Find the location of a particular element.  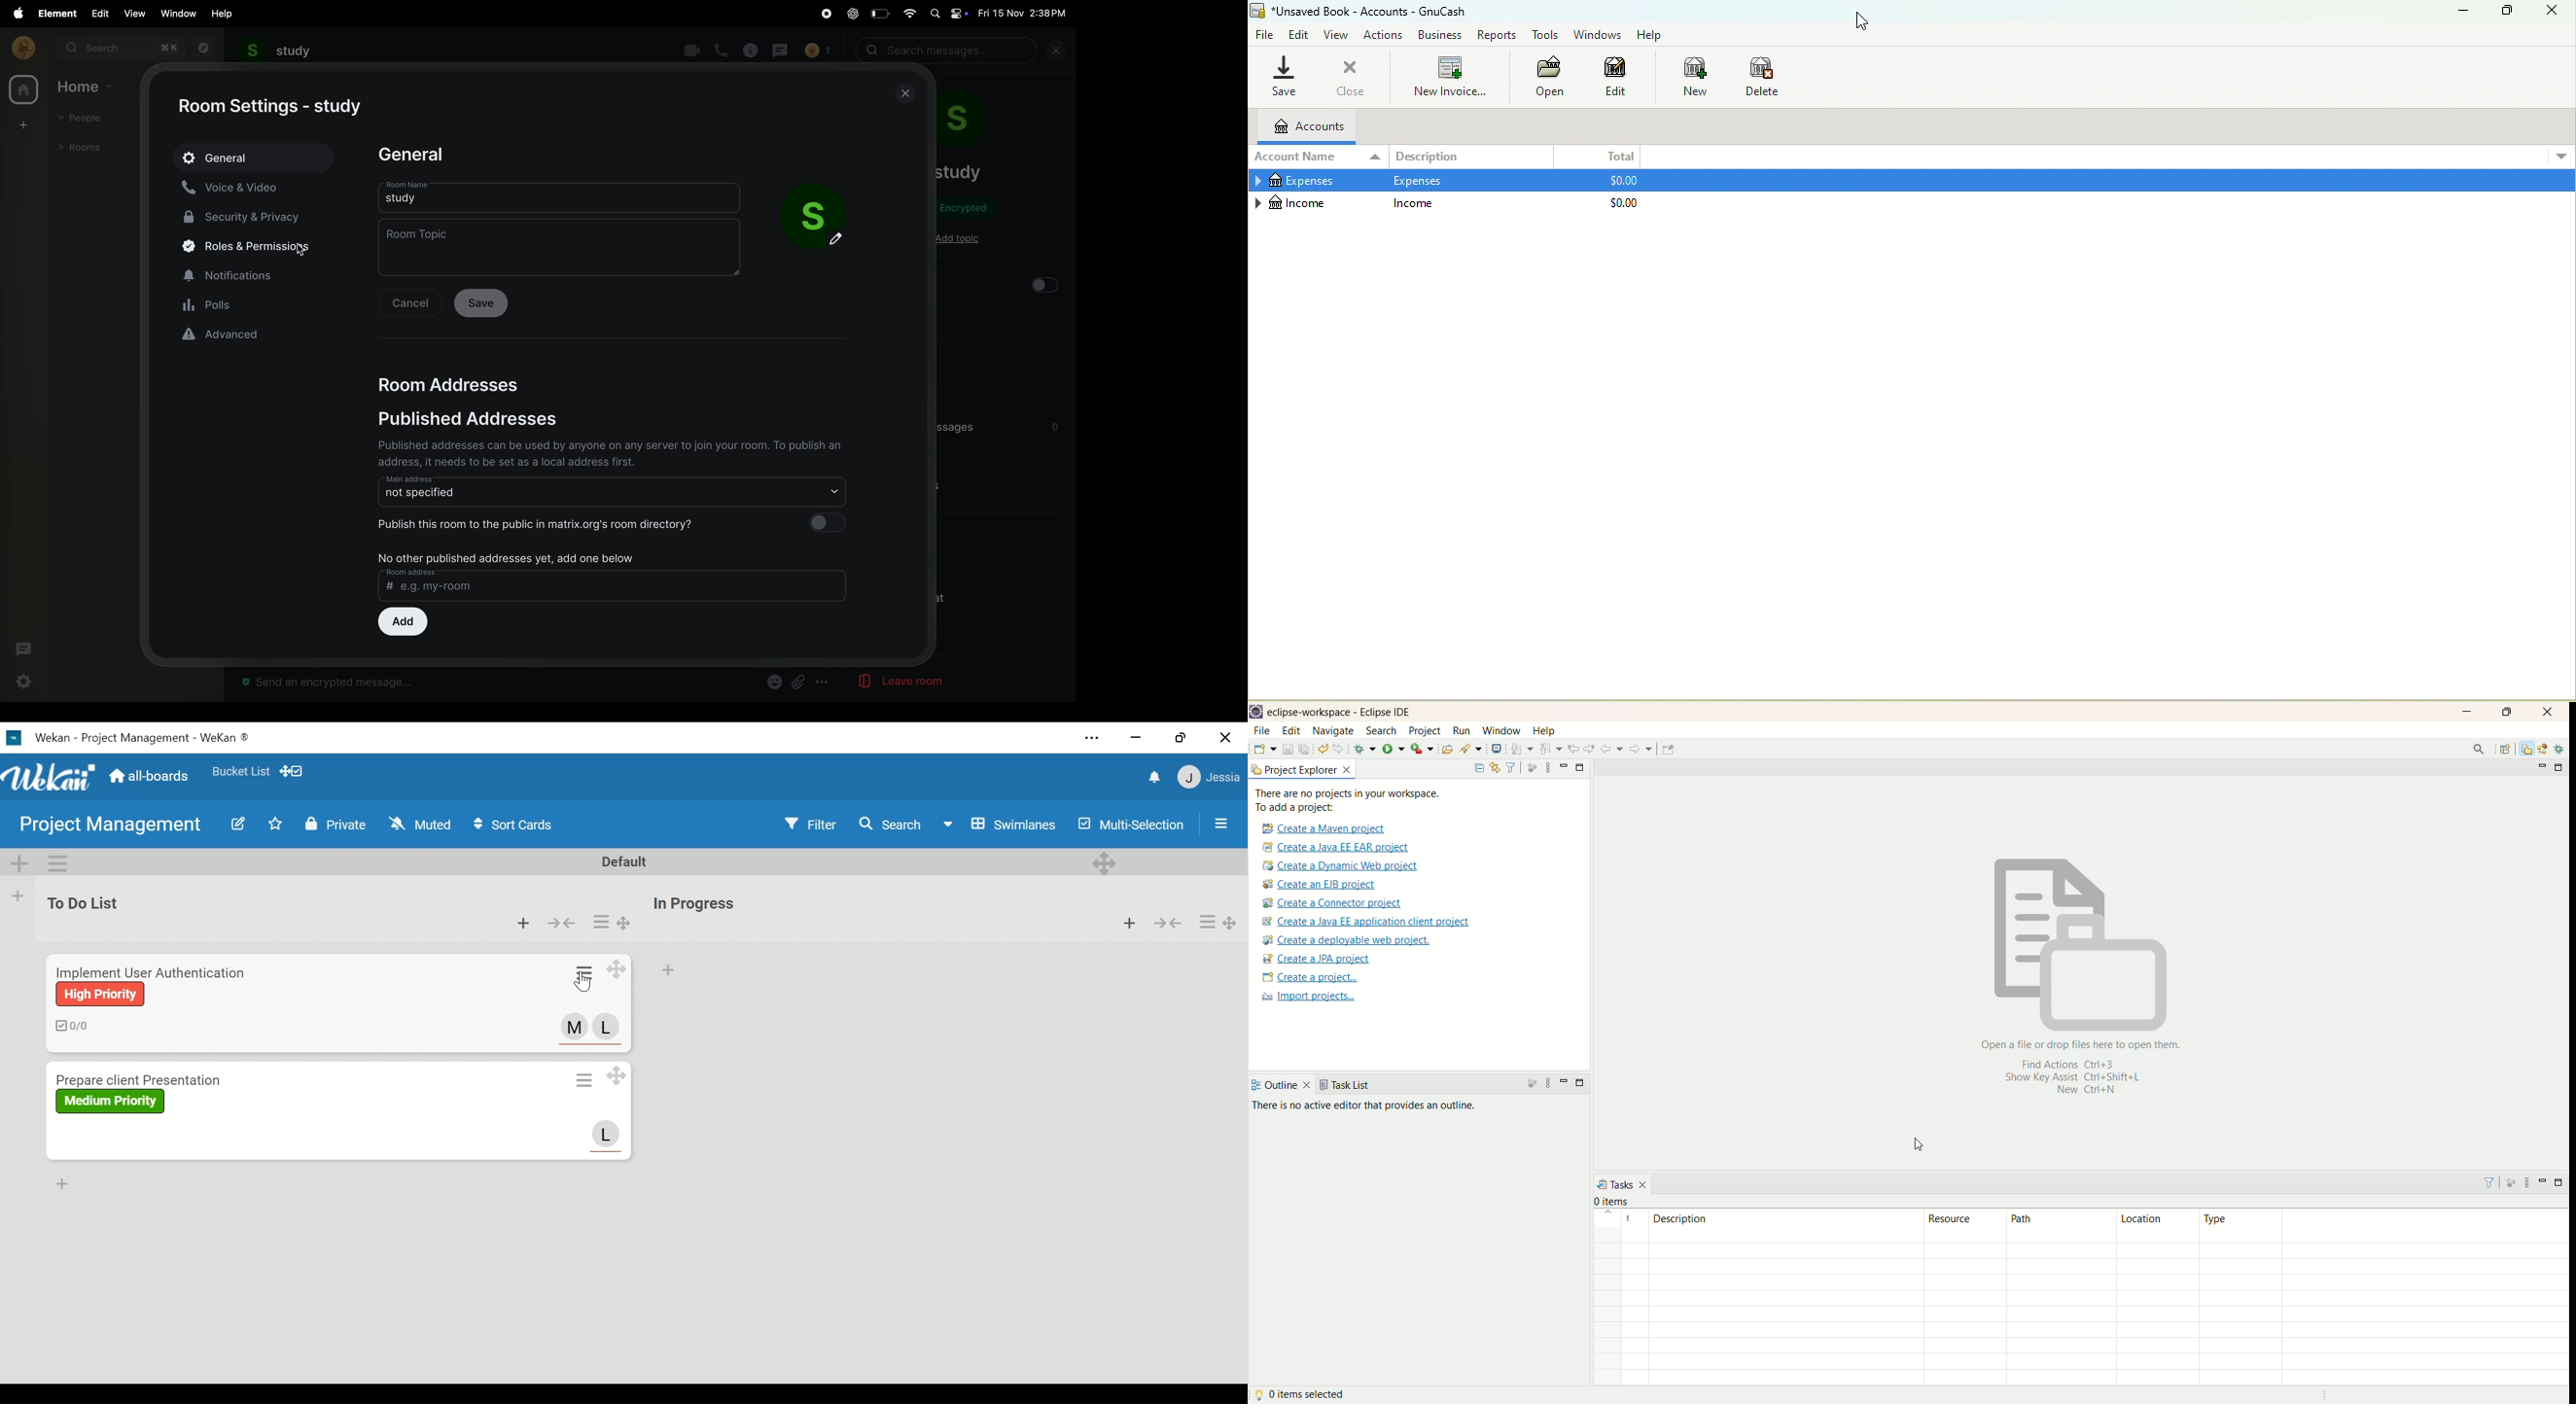

Collapse is located at coordinates (1256, 181).